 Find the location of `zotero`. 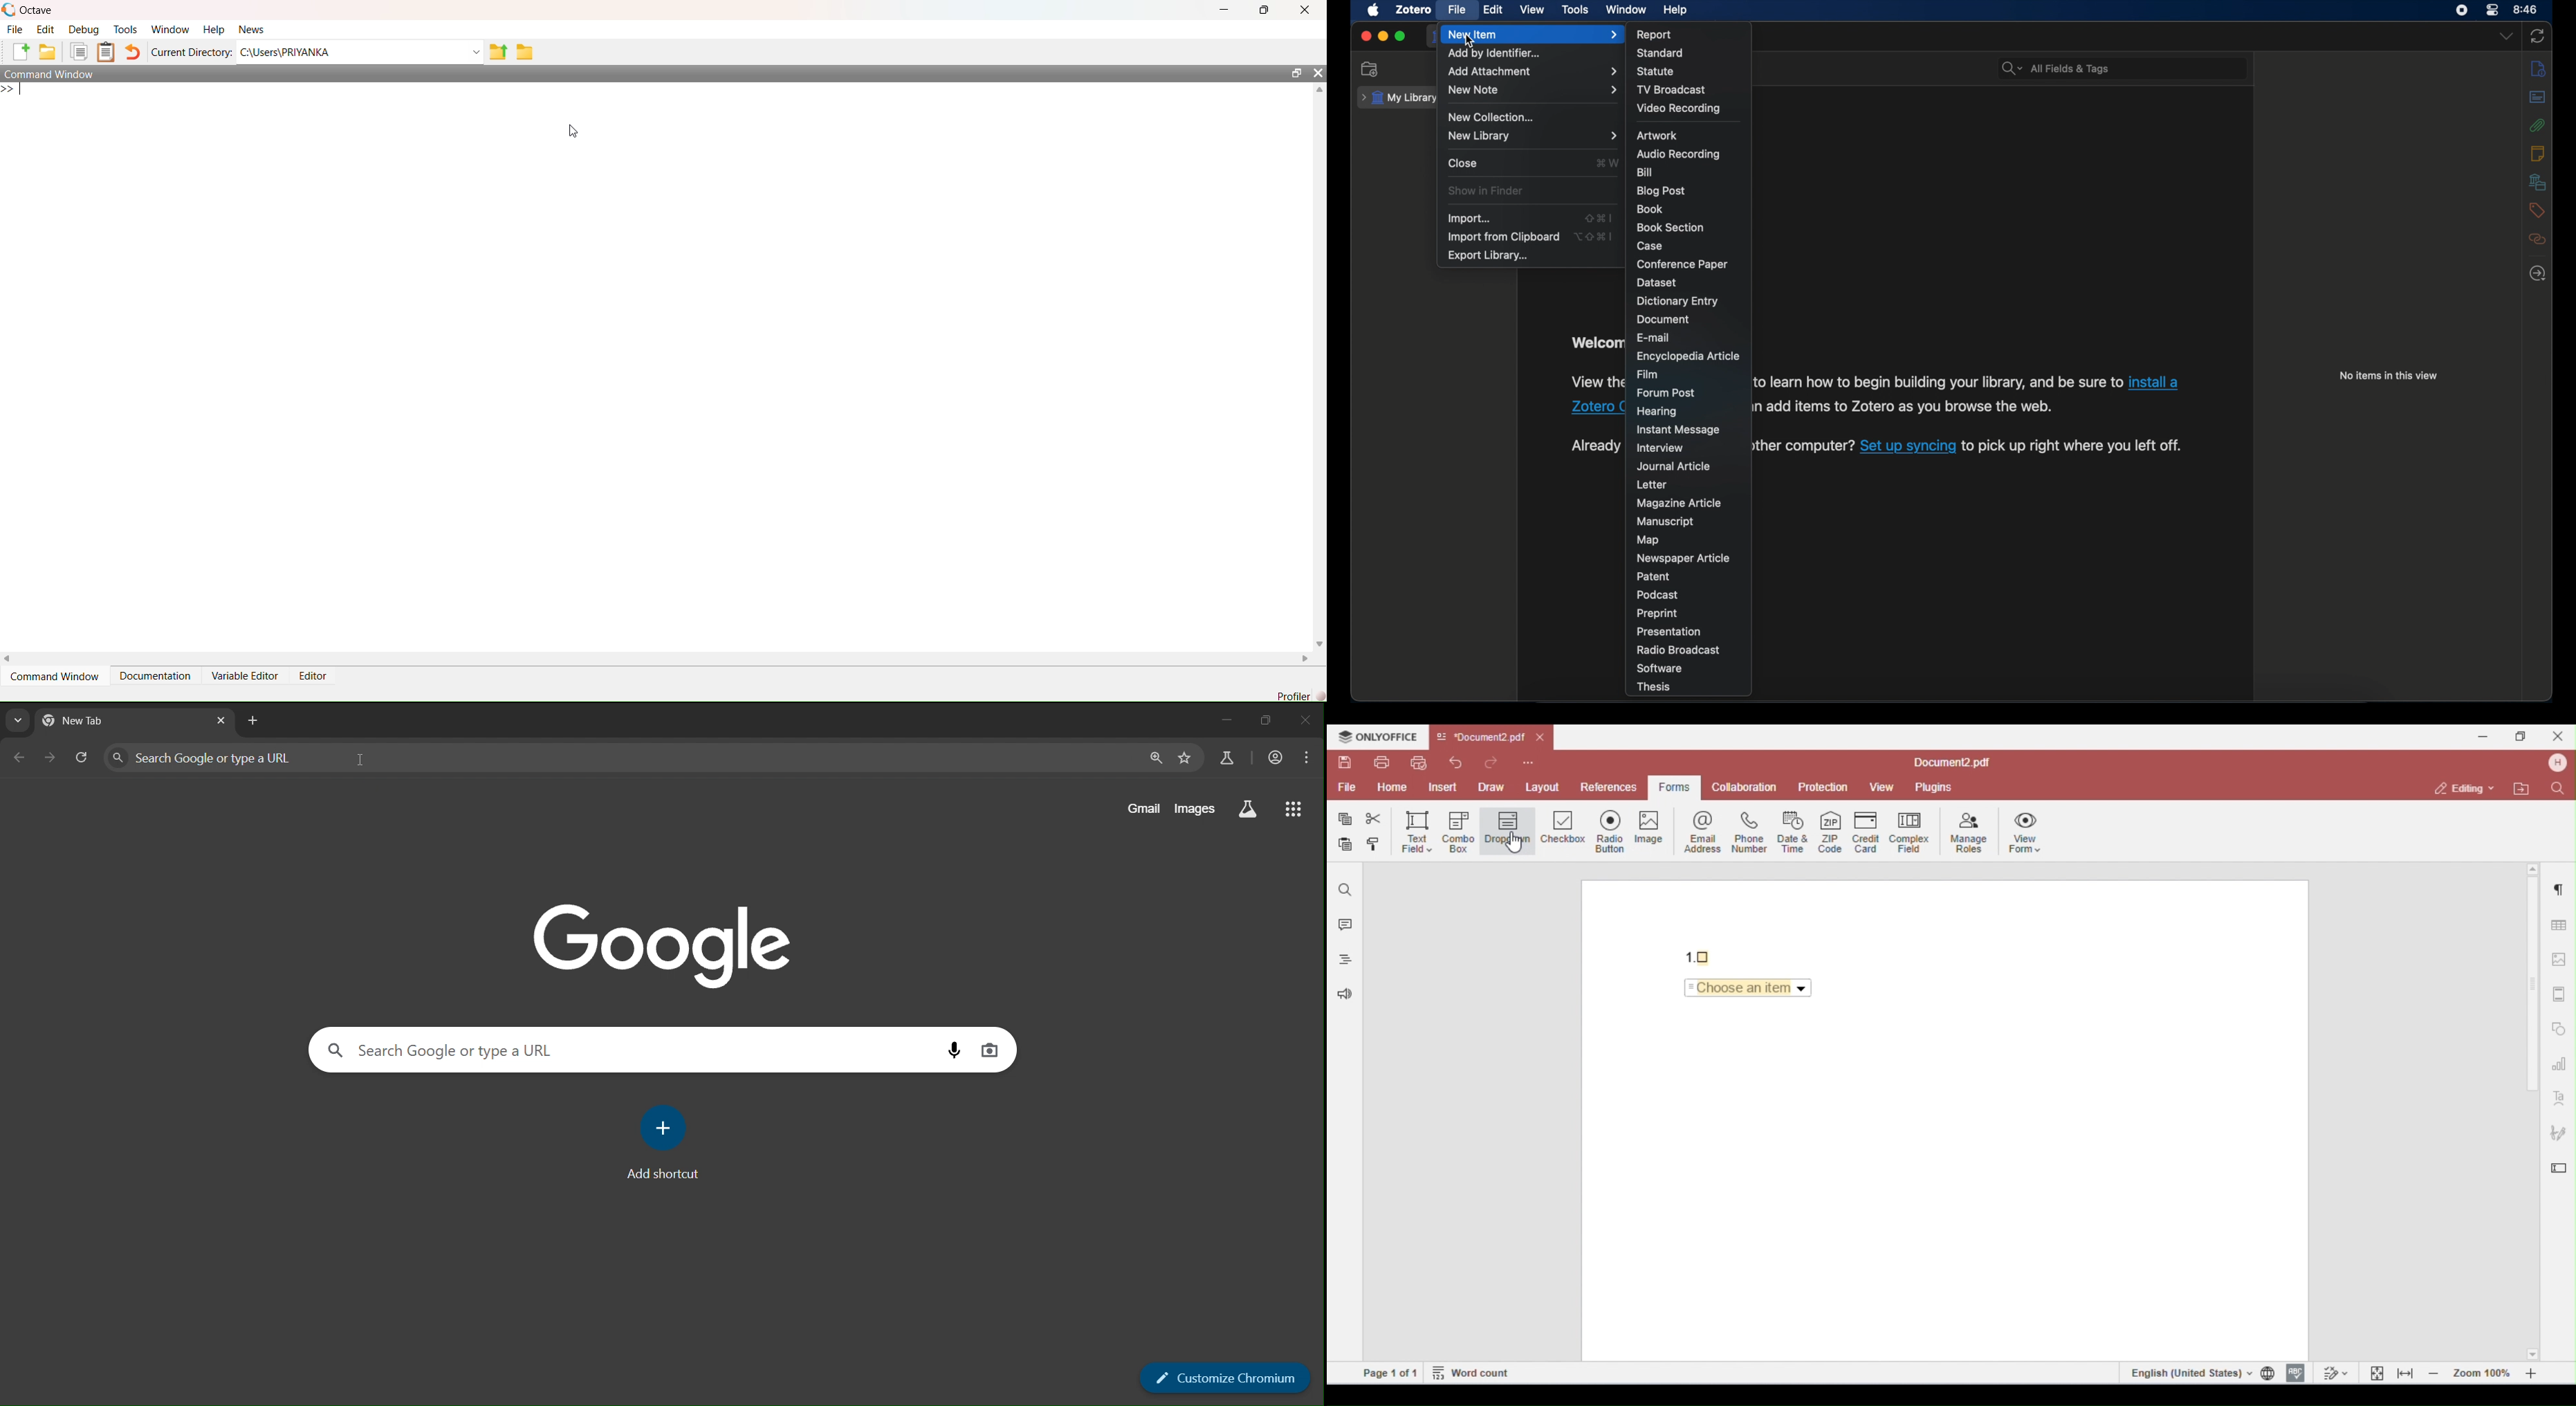

zotero is located at coordinates (1414, 10).